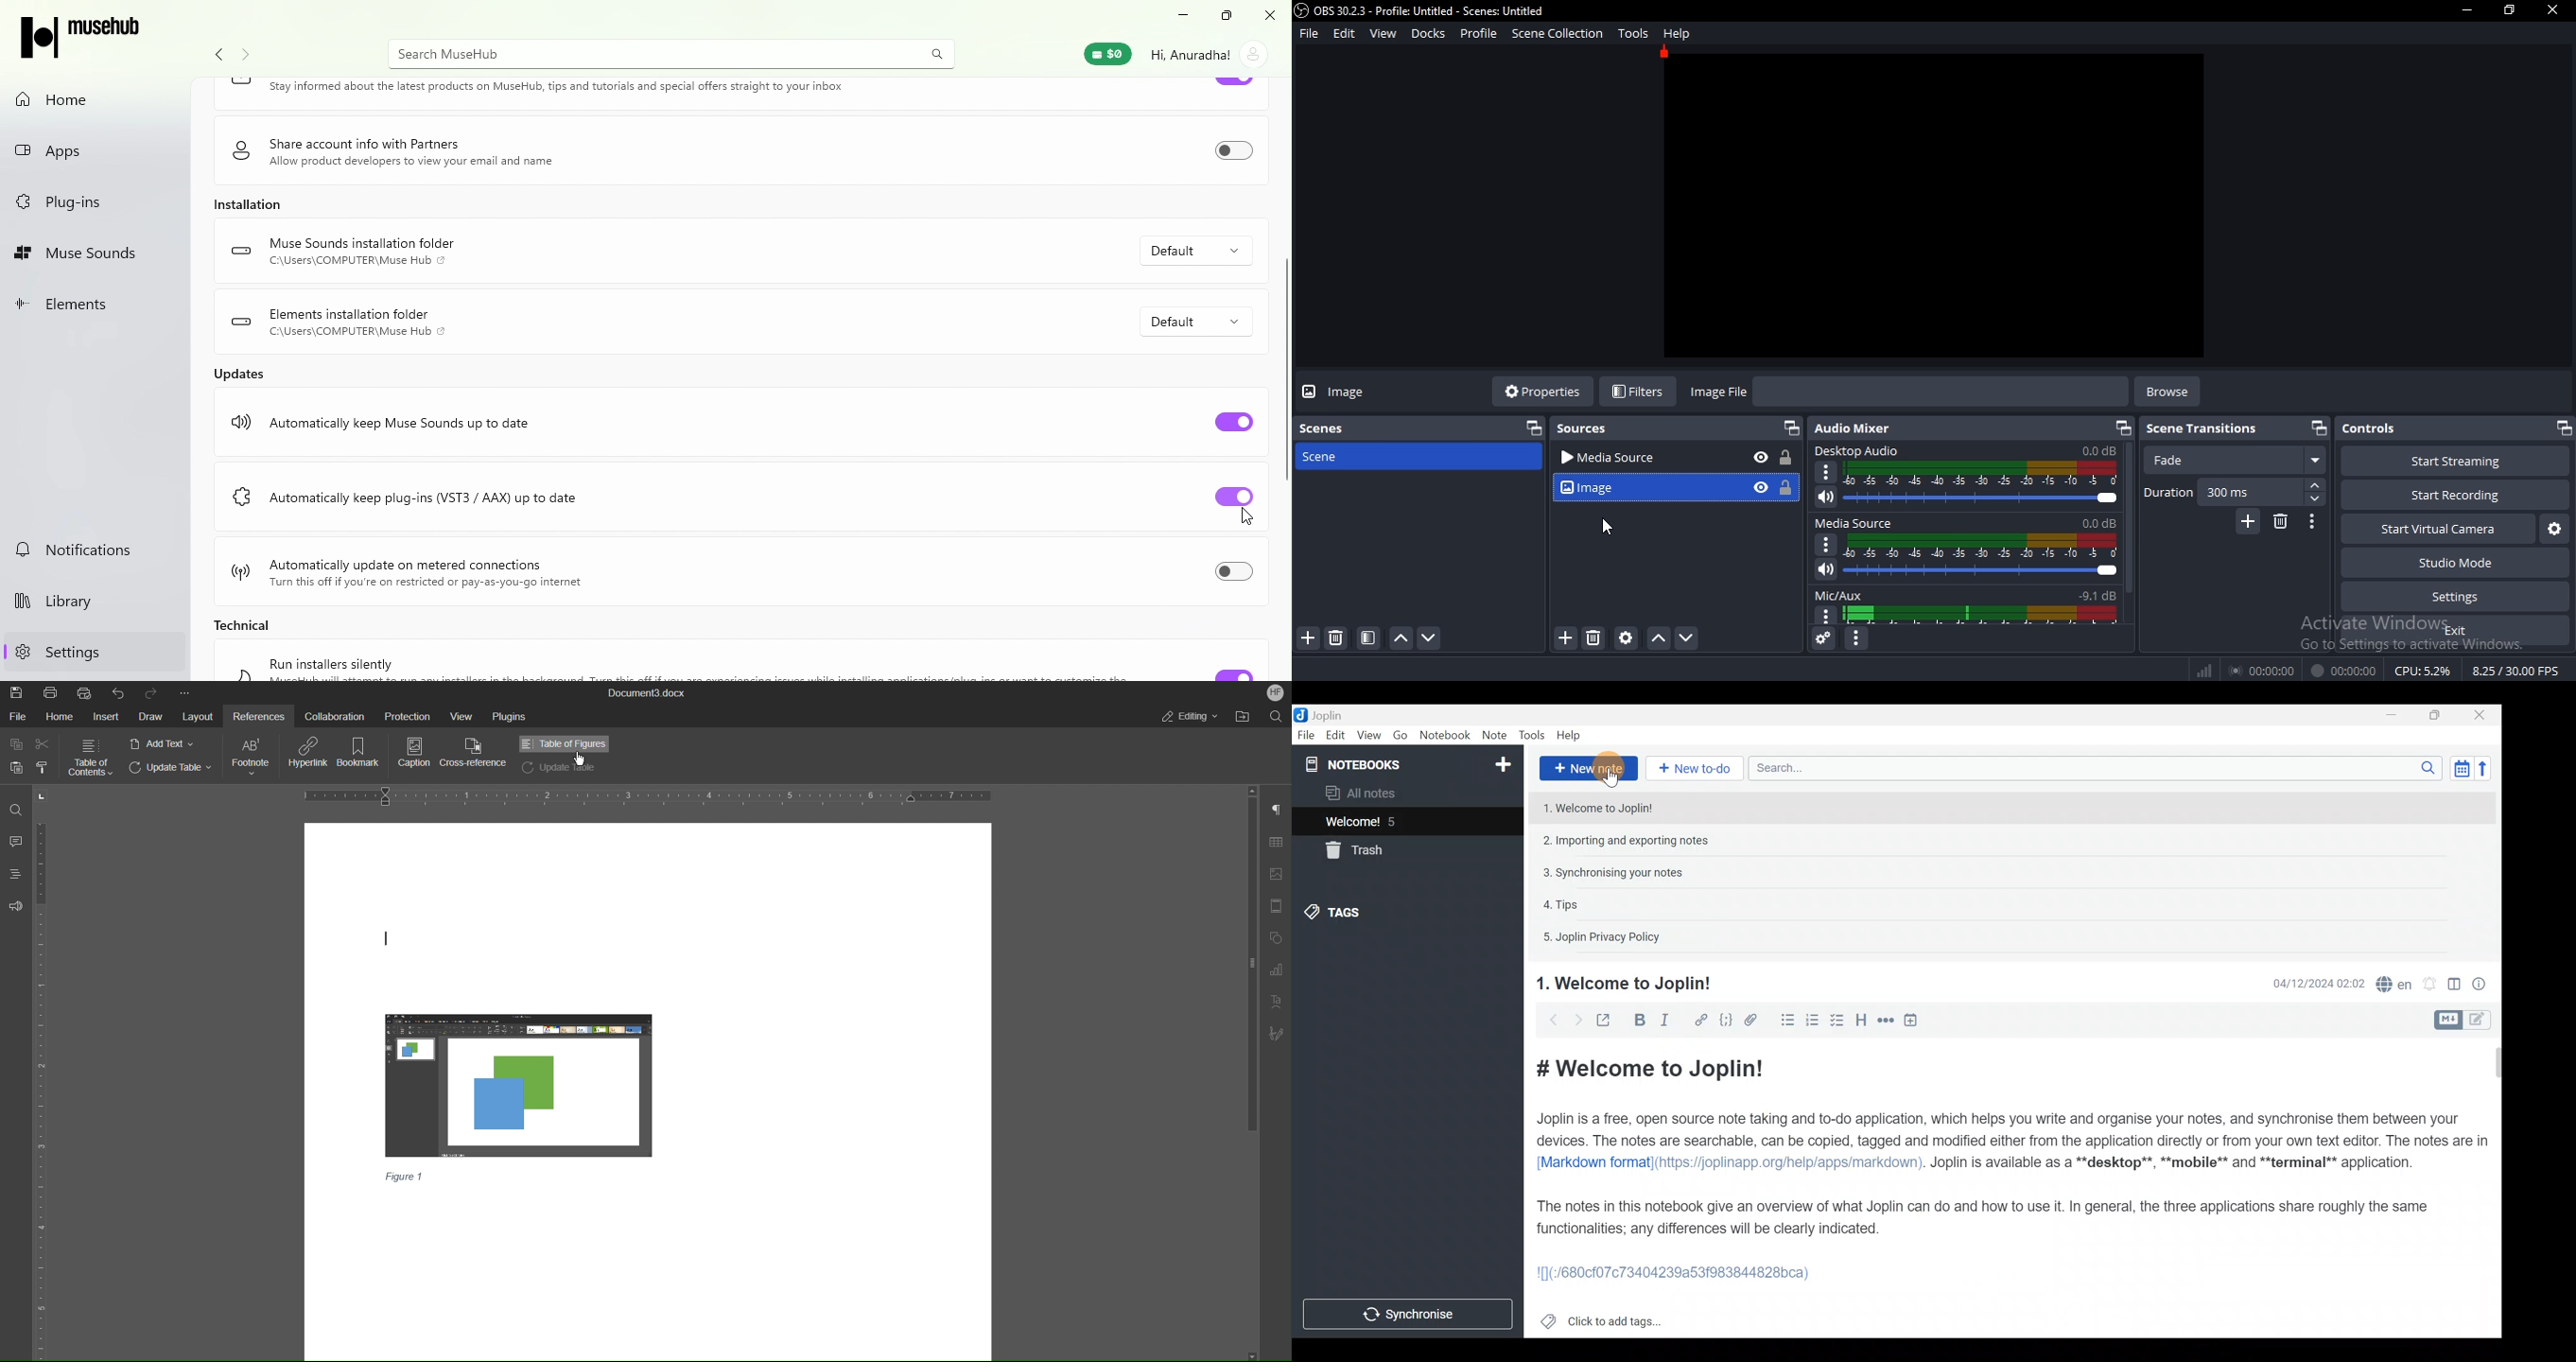 Image resolution: width=2576 pixels, height=1372 pixels. I want to click on audio display, so click(1982, 473).